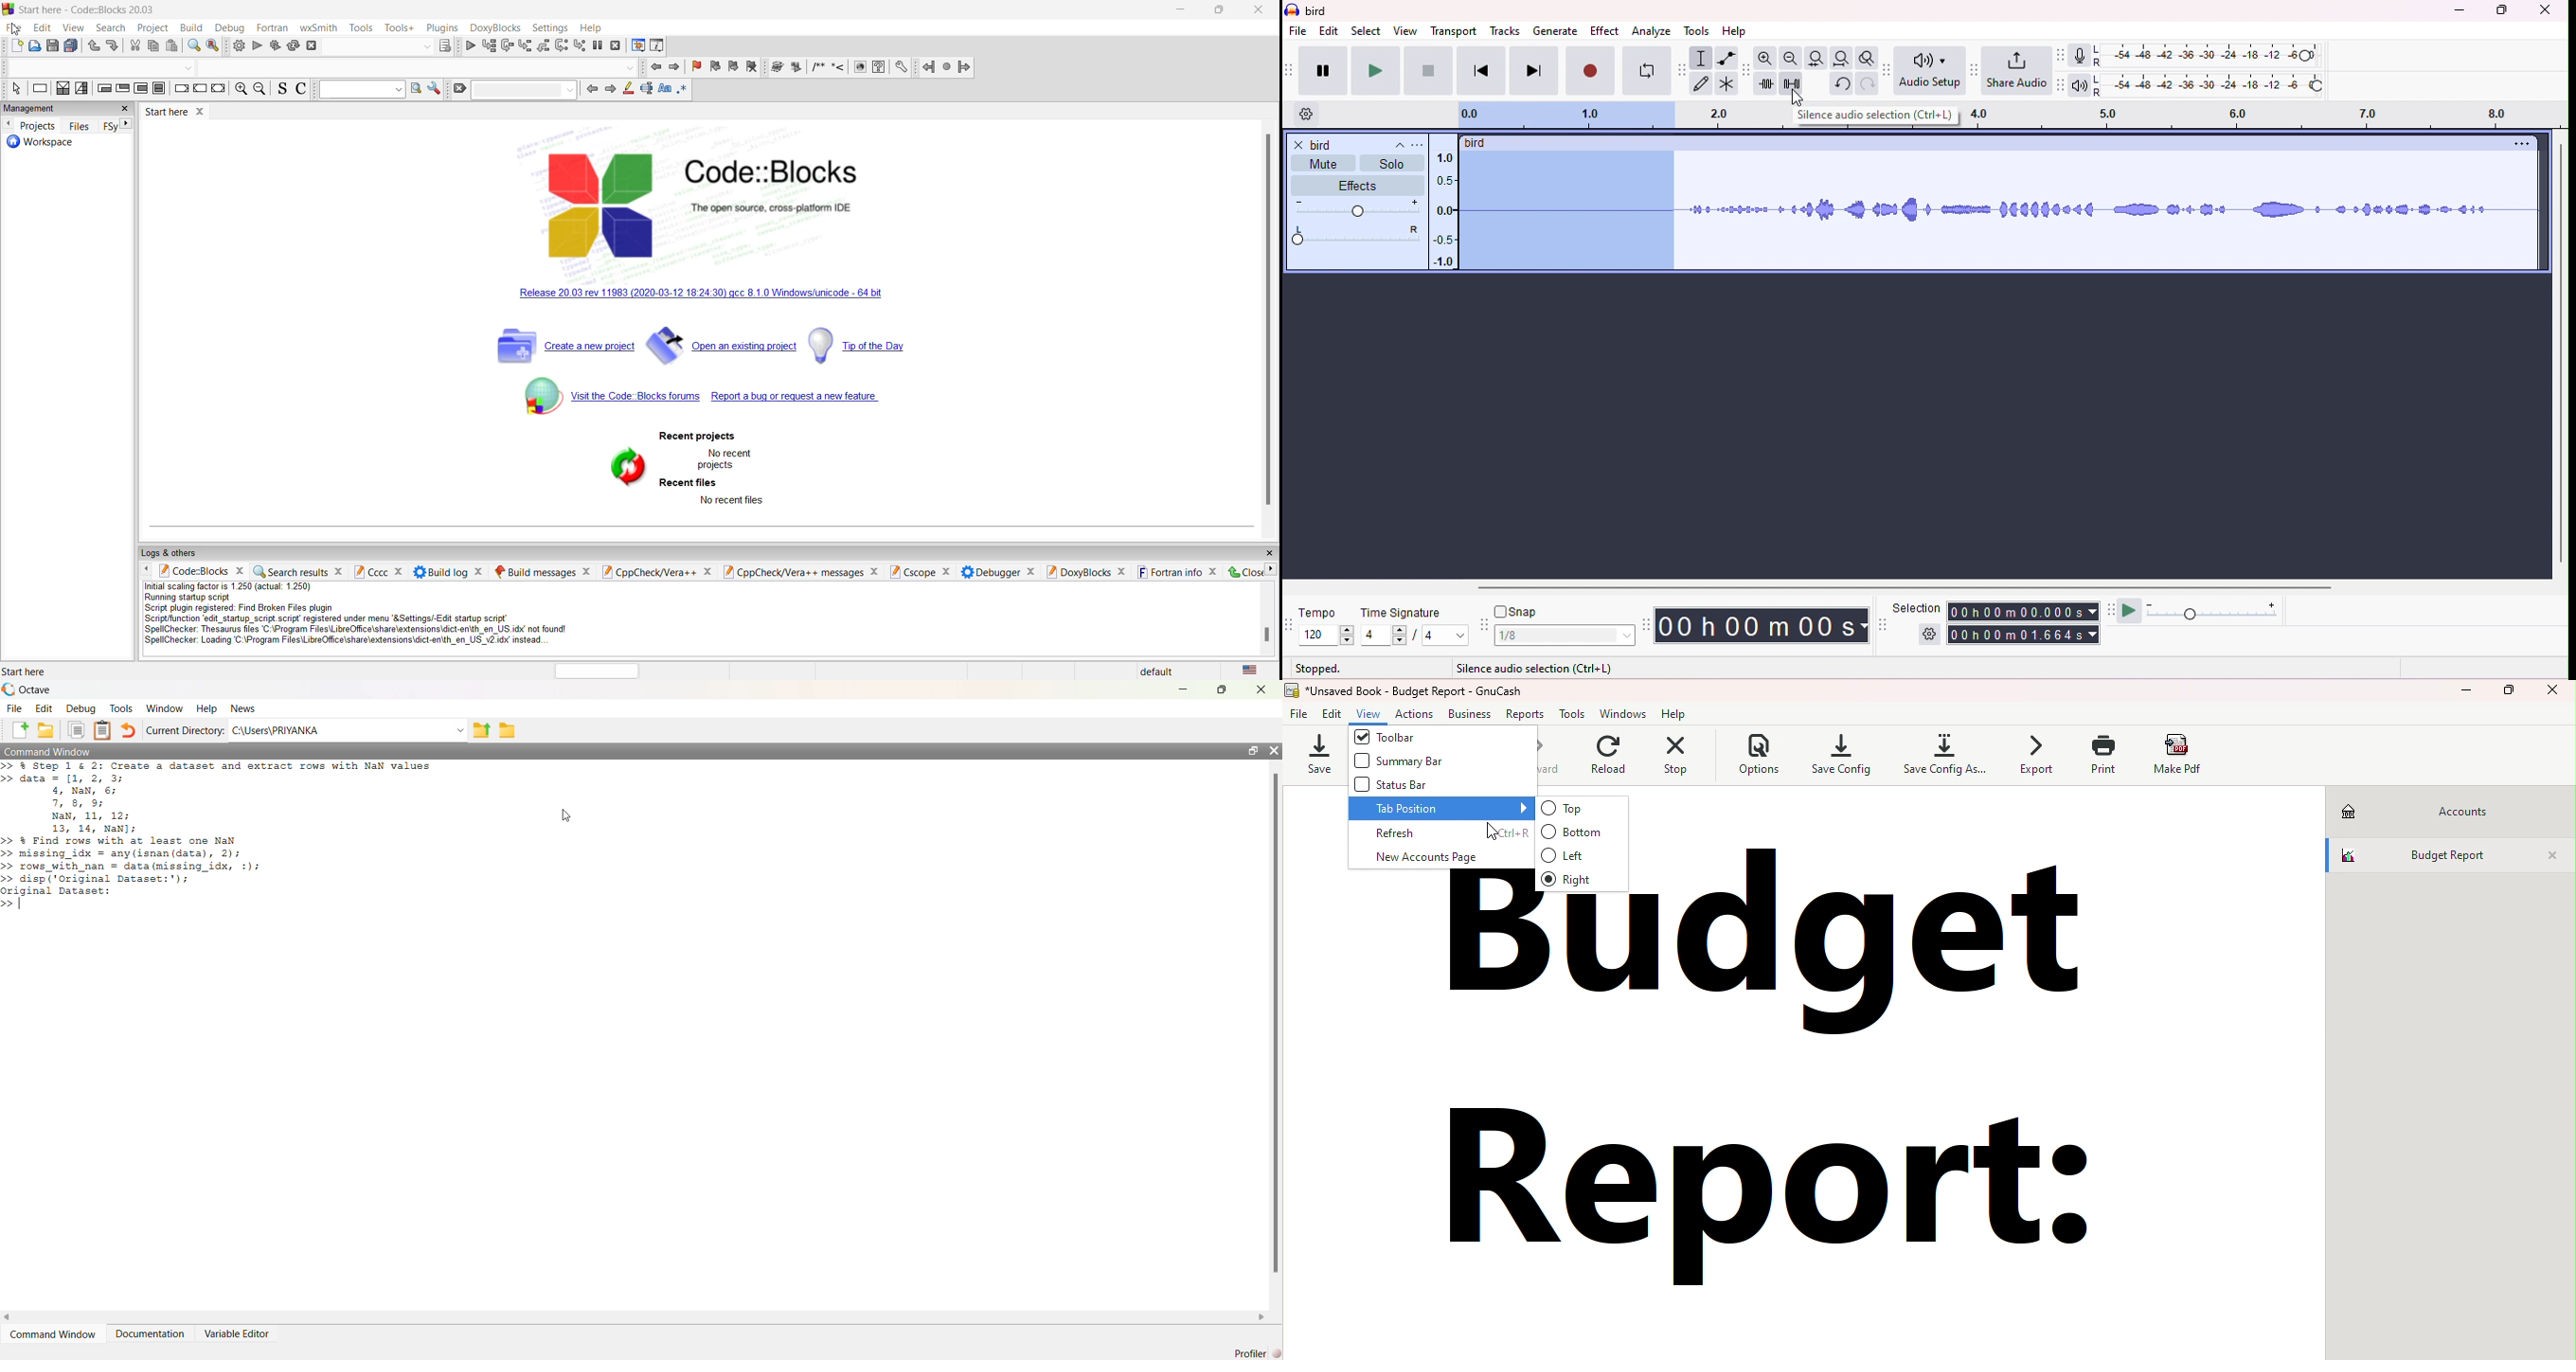  What do you see at coordinates (166, 709) in the screenshot?
I see `Window` at bounding box center [166, 709].